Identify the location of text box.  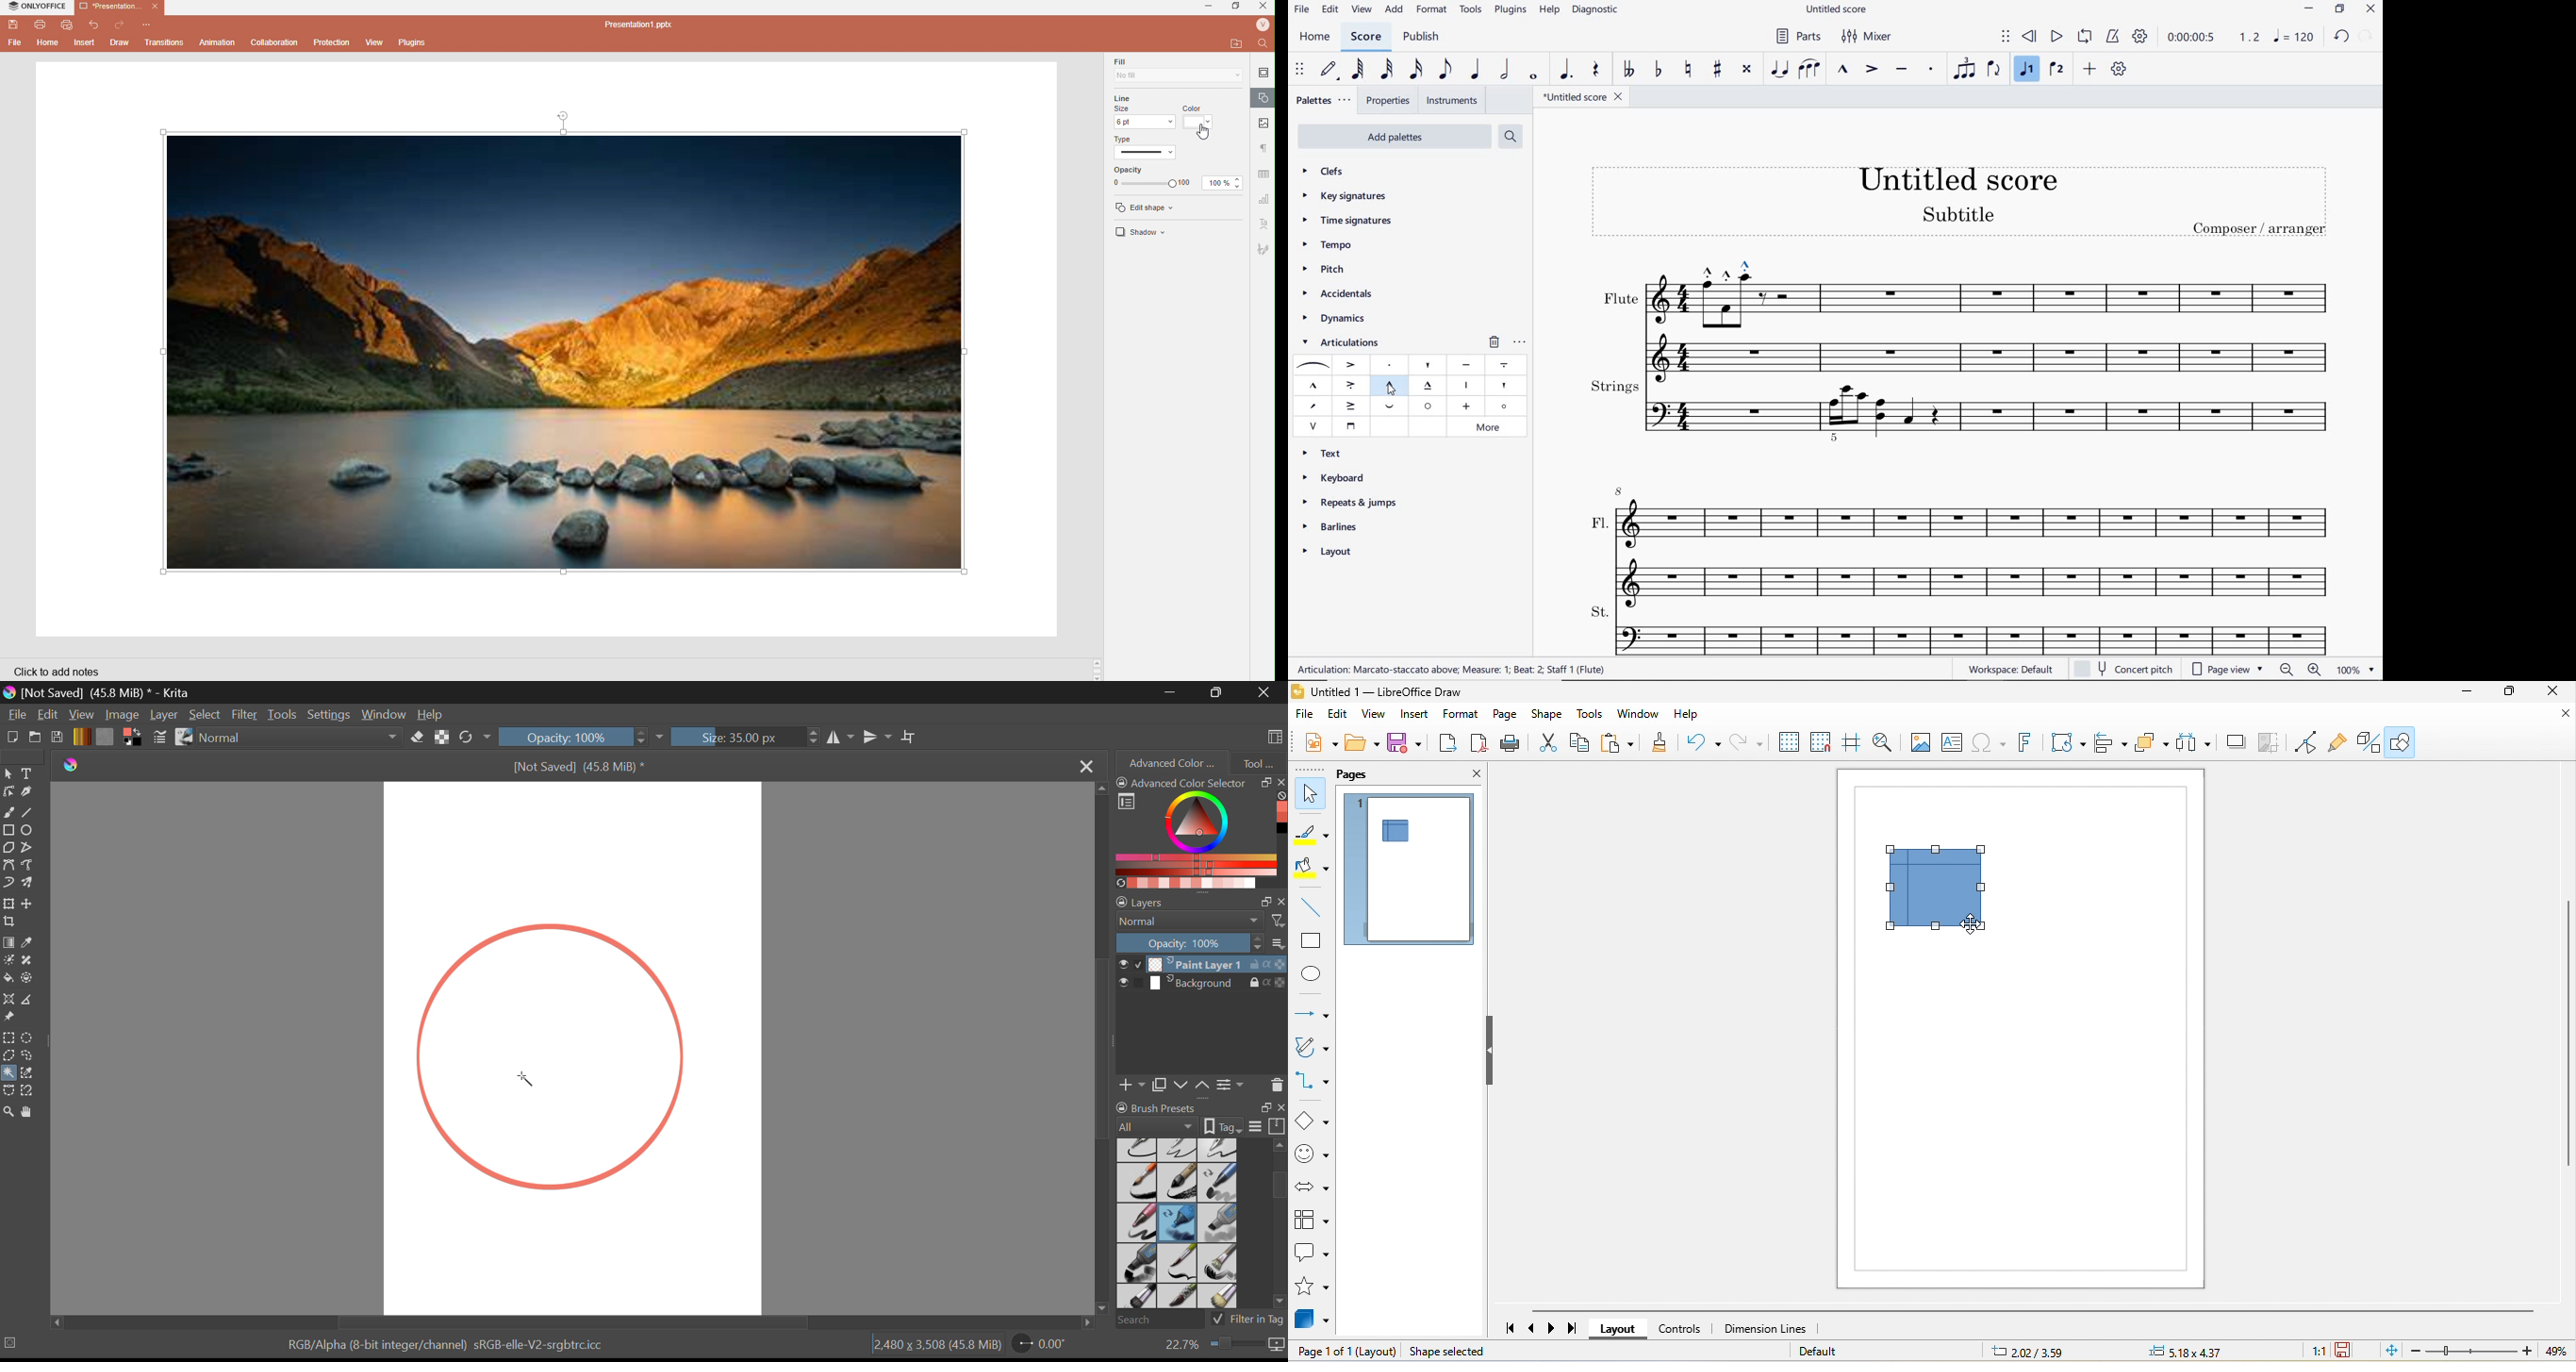
(1952, 742).